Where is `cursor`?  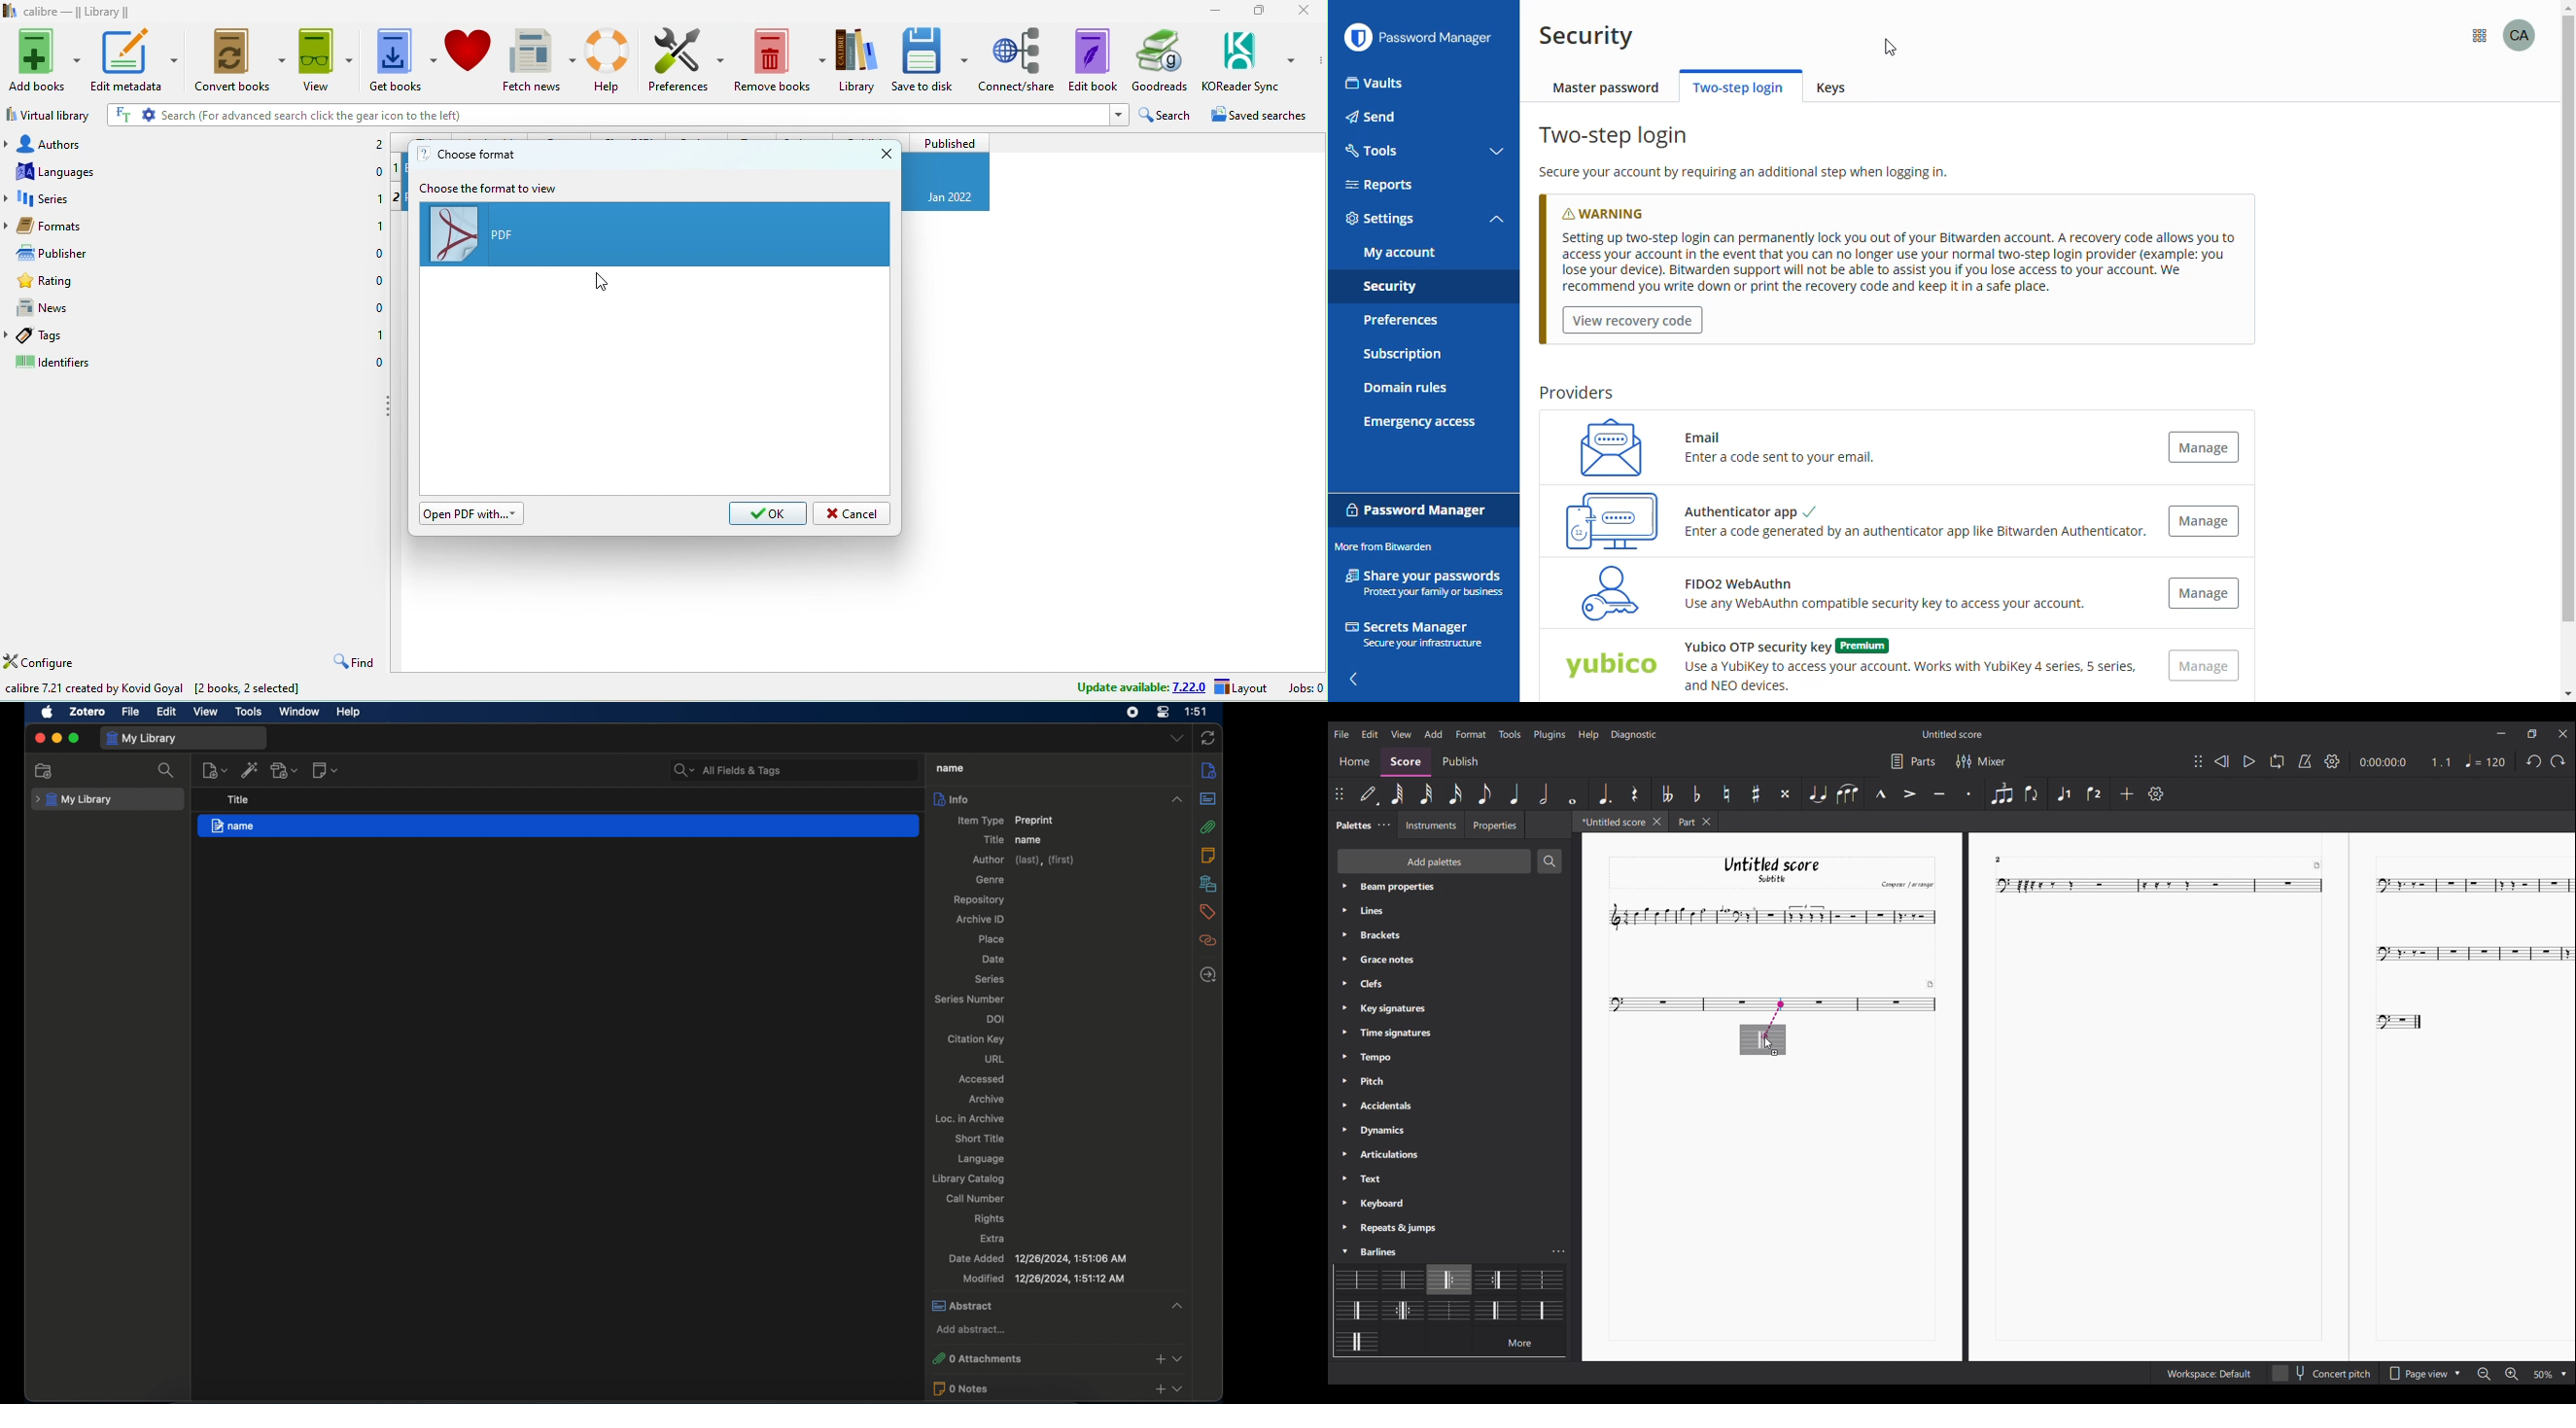
cursor is located at coordinates (1769, 1044).